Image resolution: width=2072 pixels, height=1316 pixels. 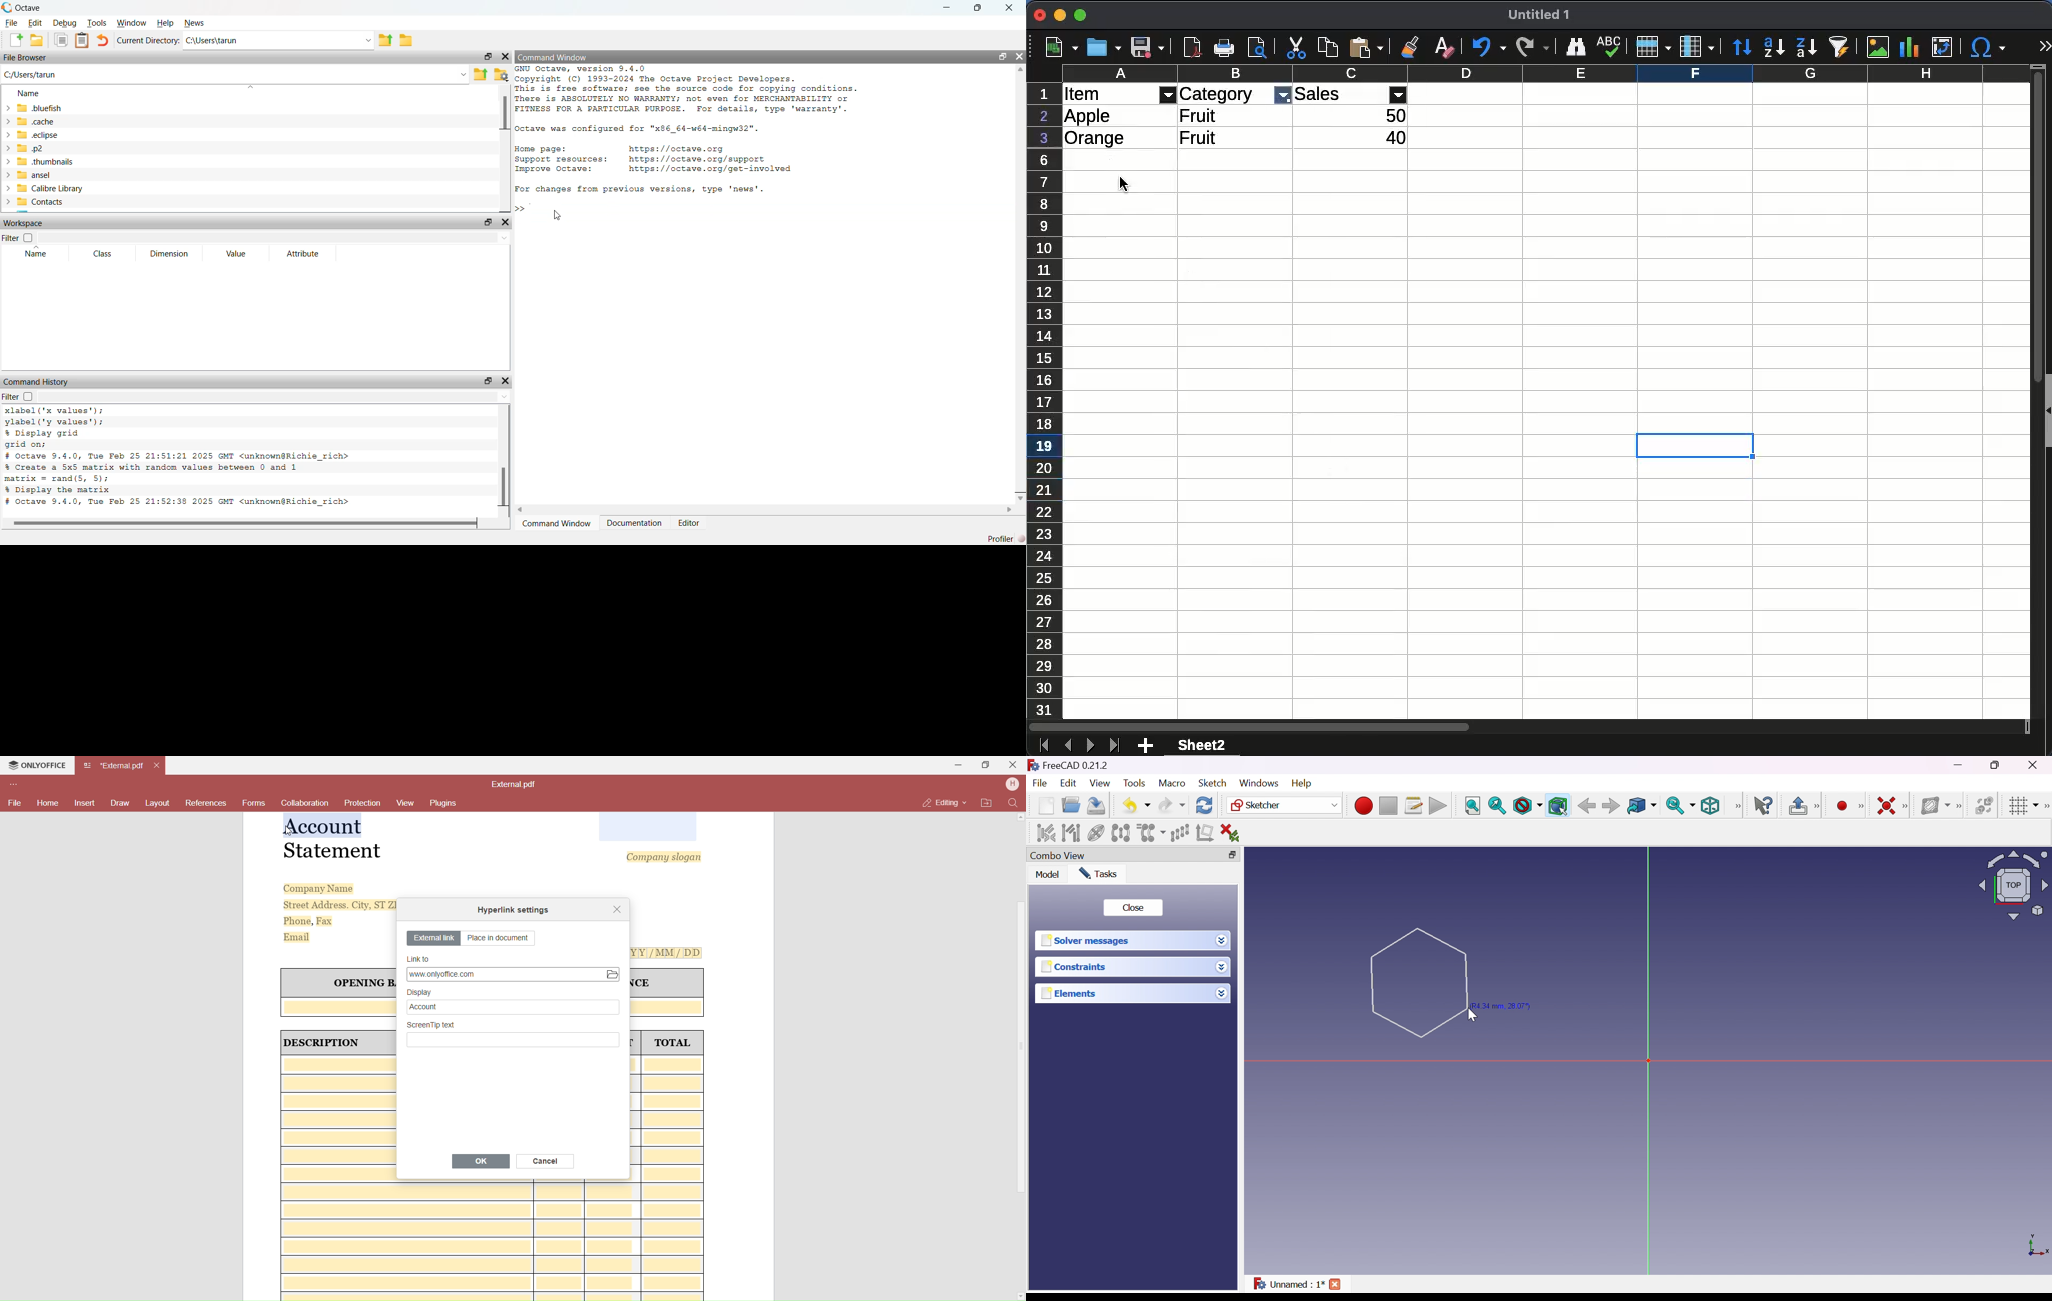 I want to click on Sketch, so click(x=1216, y=783).